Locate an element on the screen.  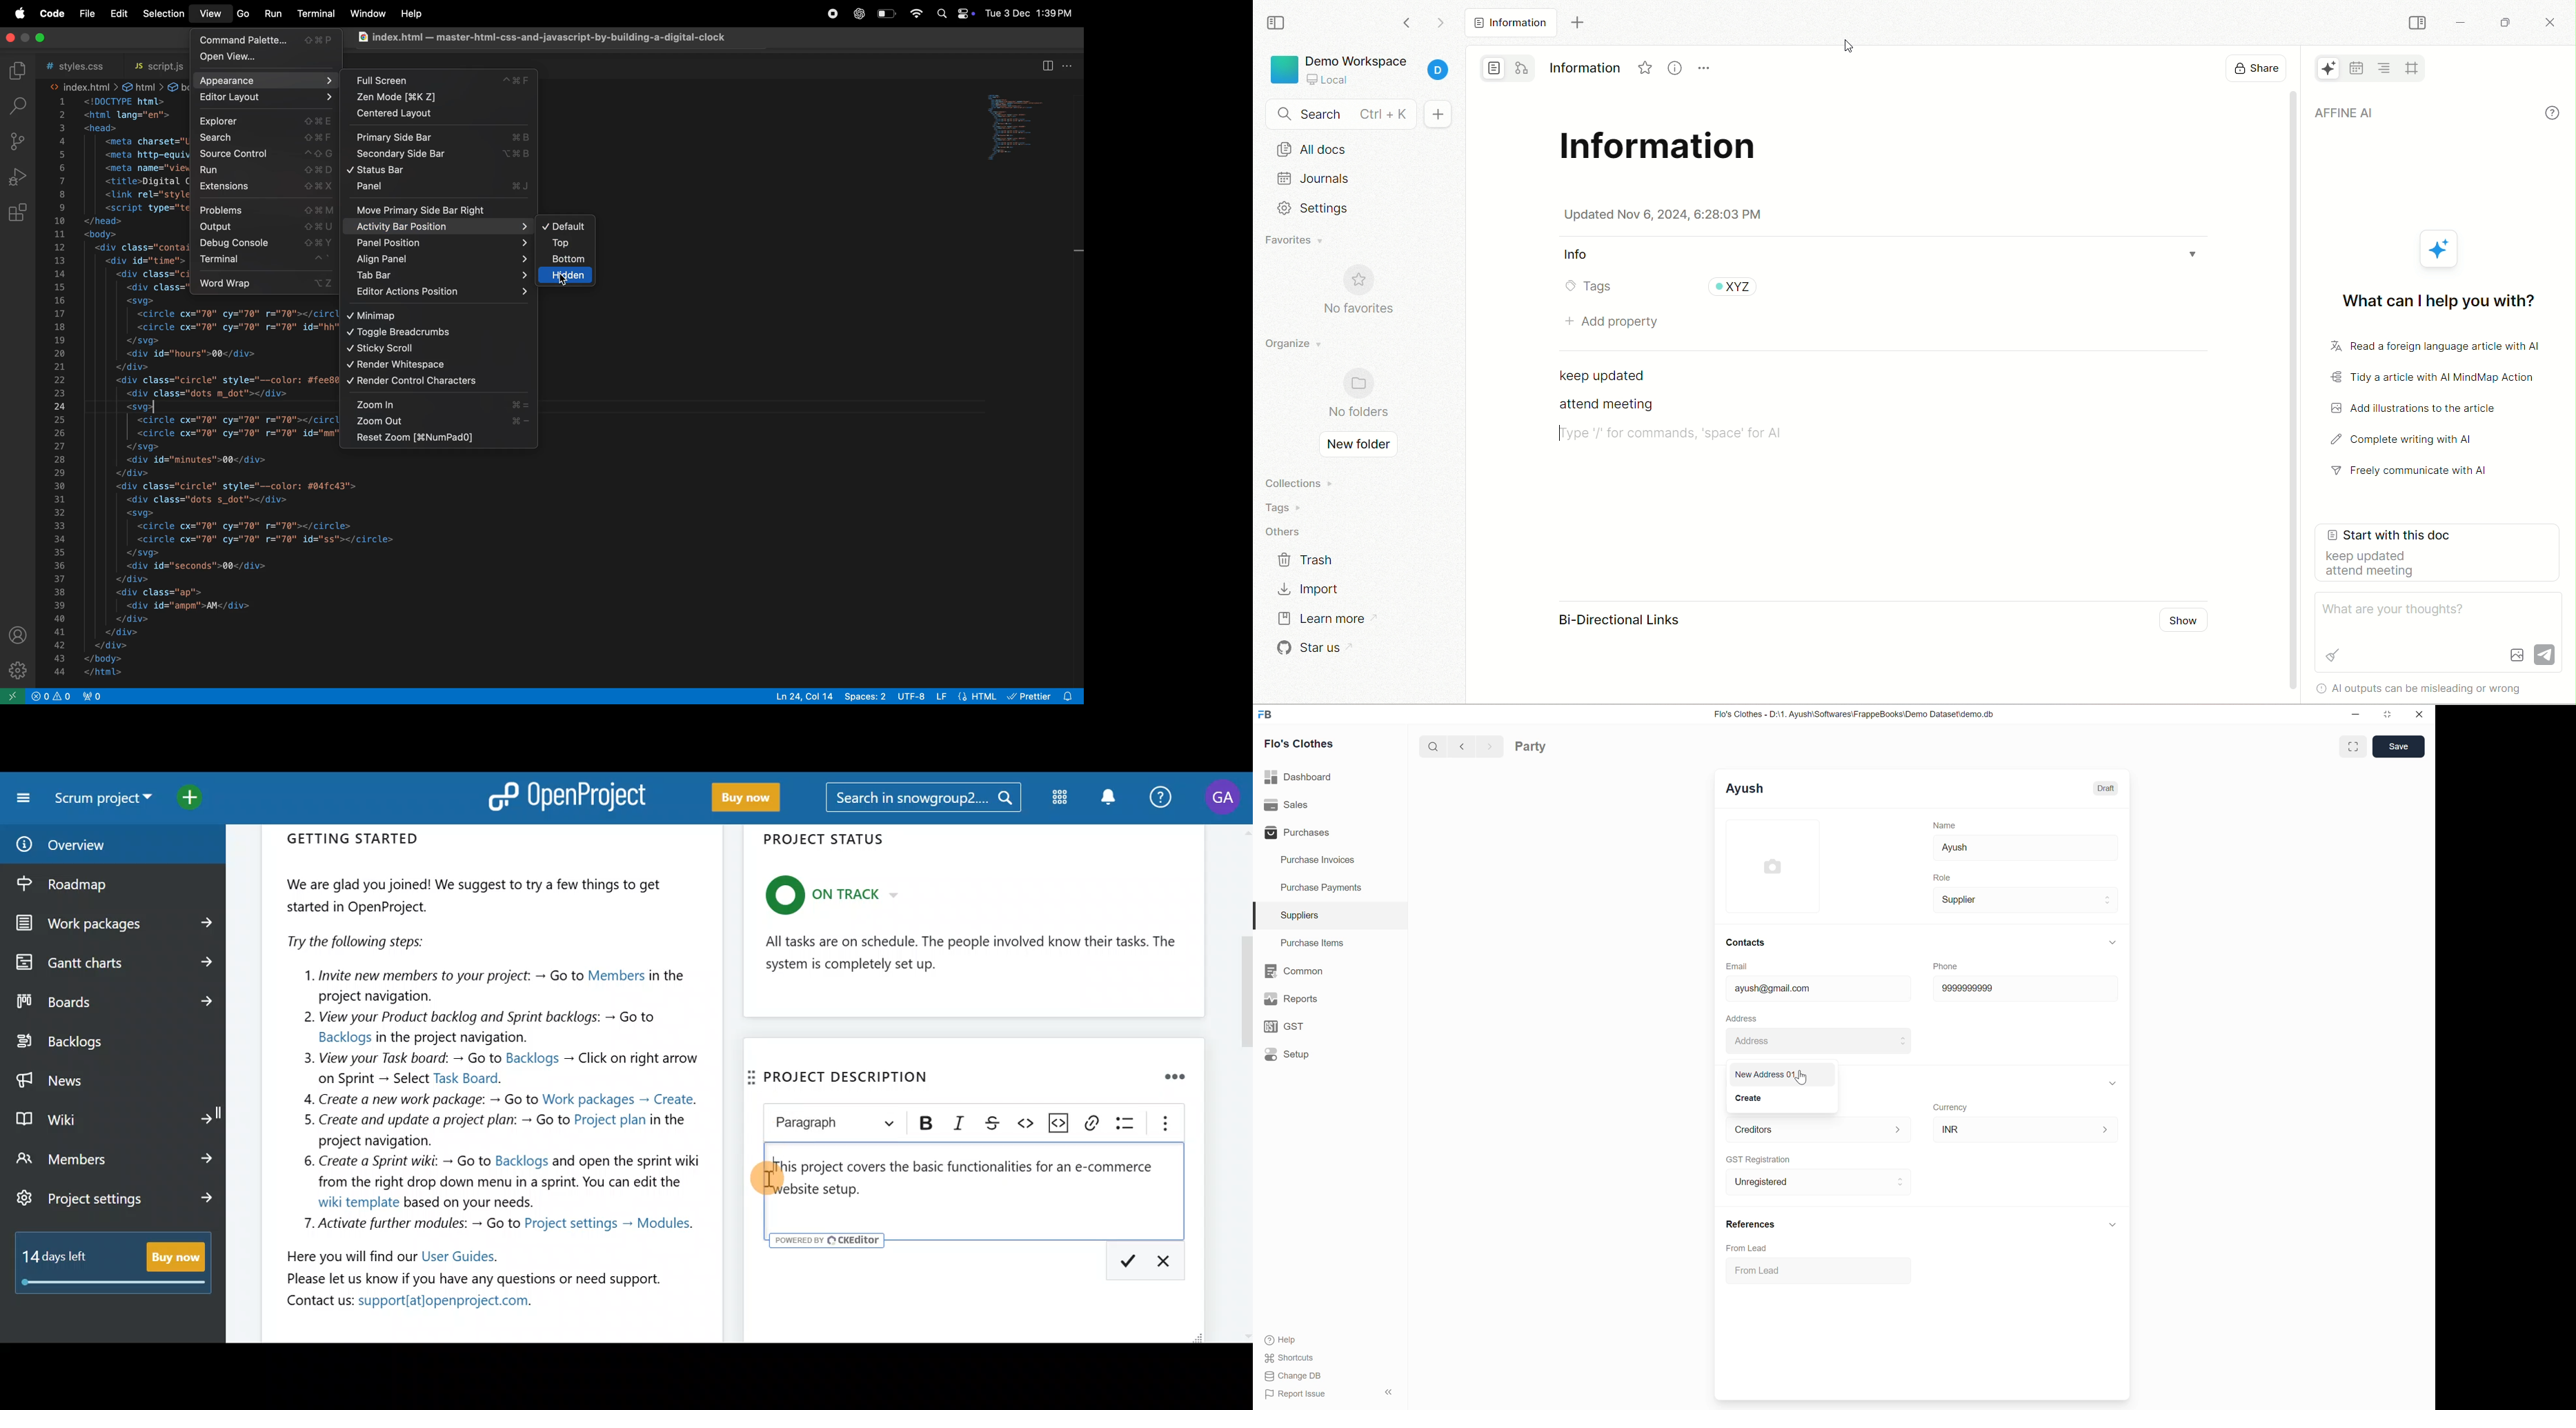
script.js is located at coordinates (153, 63).